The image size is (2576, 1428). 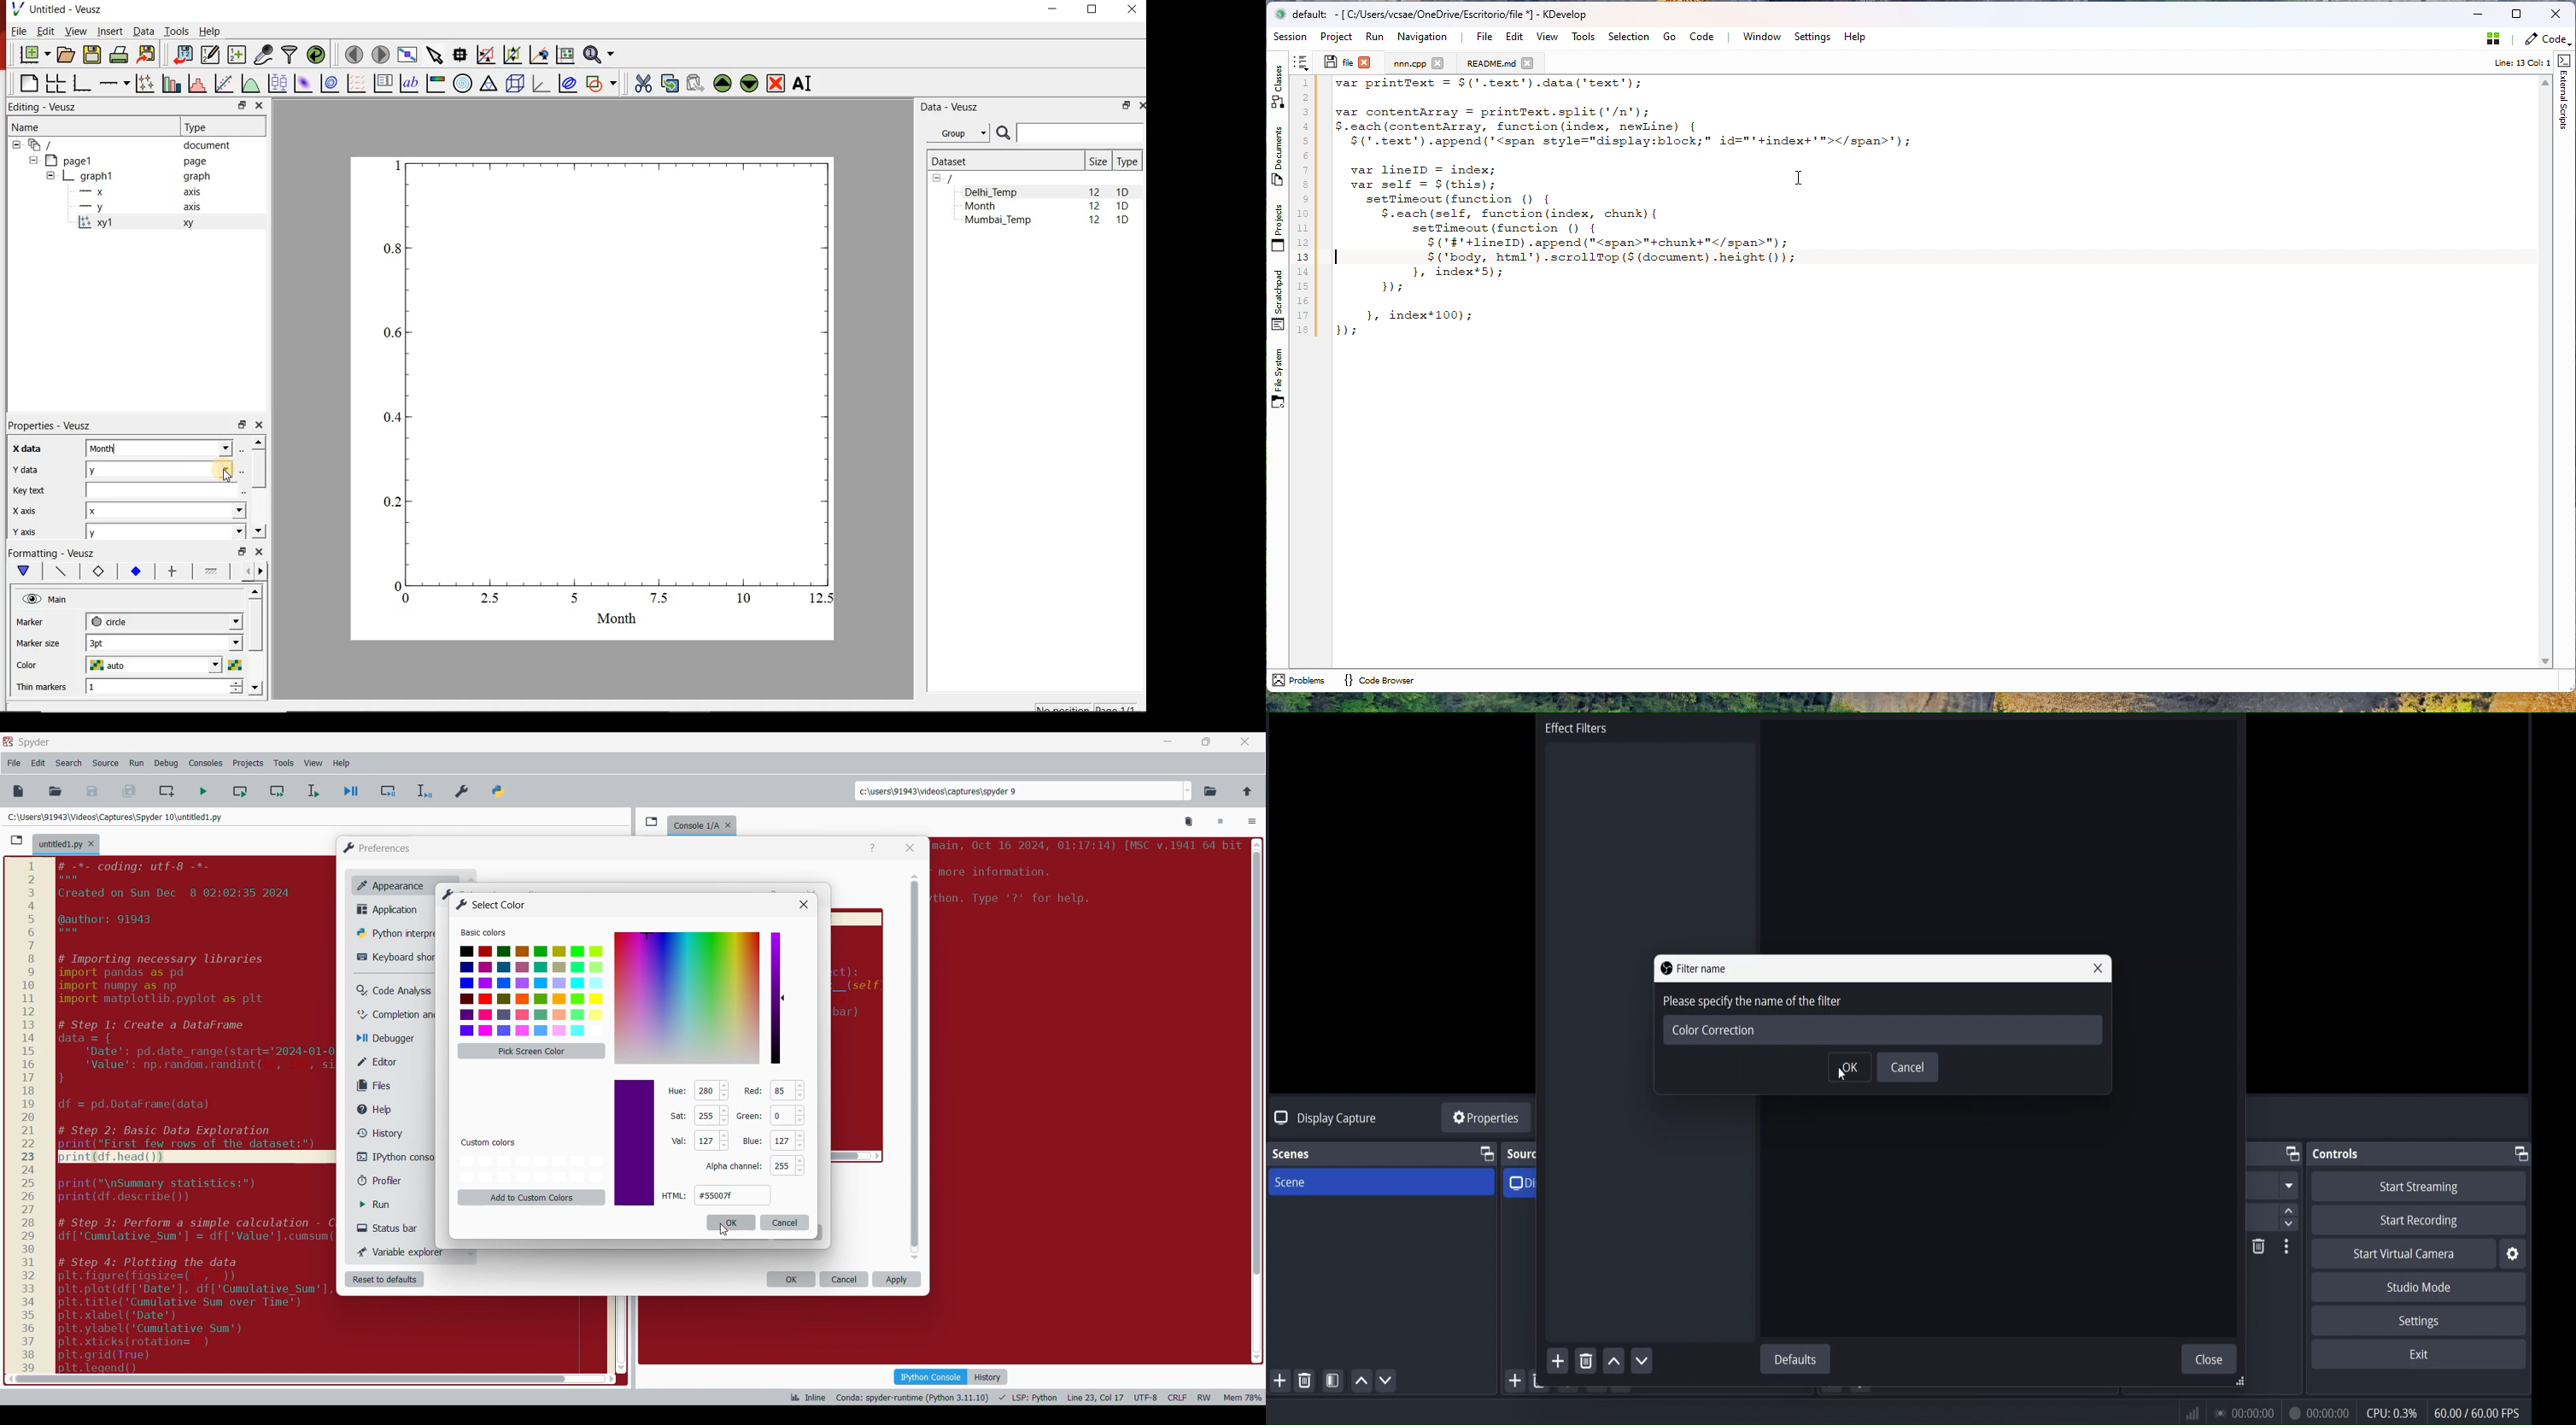 What do you see at coordinates (1644, 1360) in the screenshot?
I see `move down` at bounding box center [1644, 1360].